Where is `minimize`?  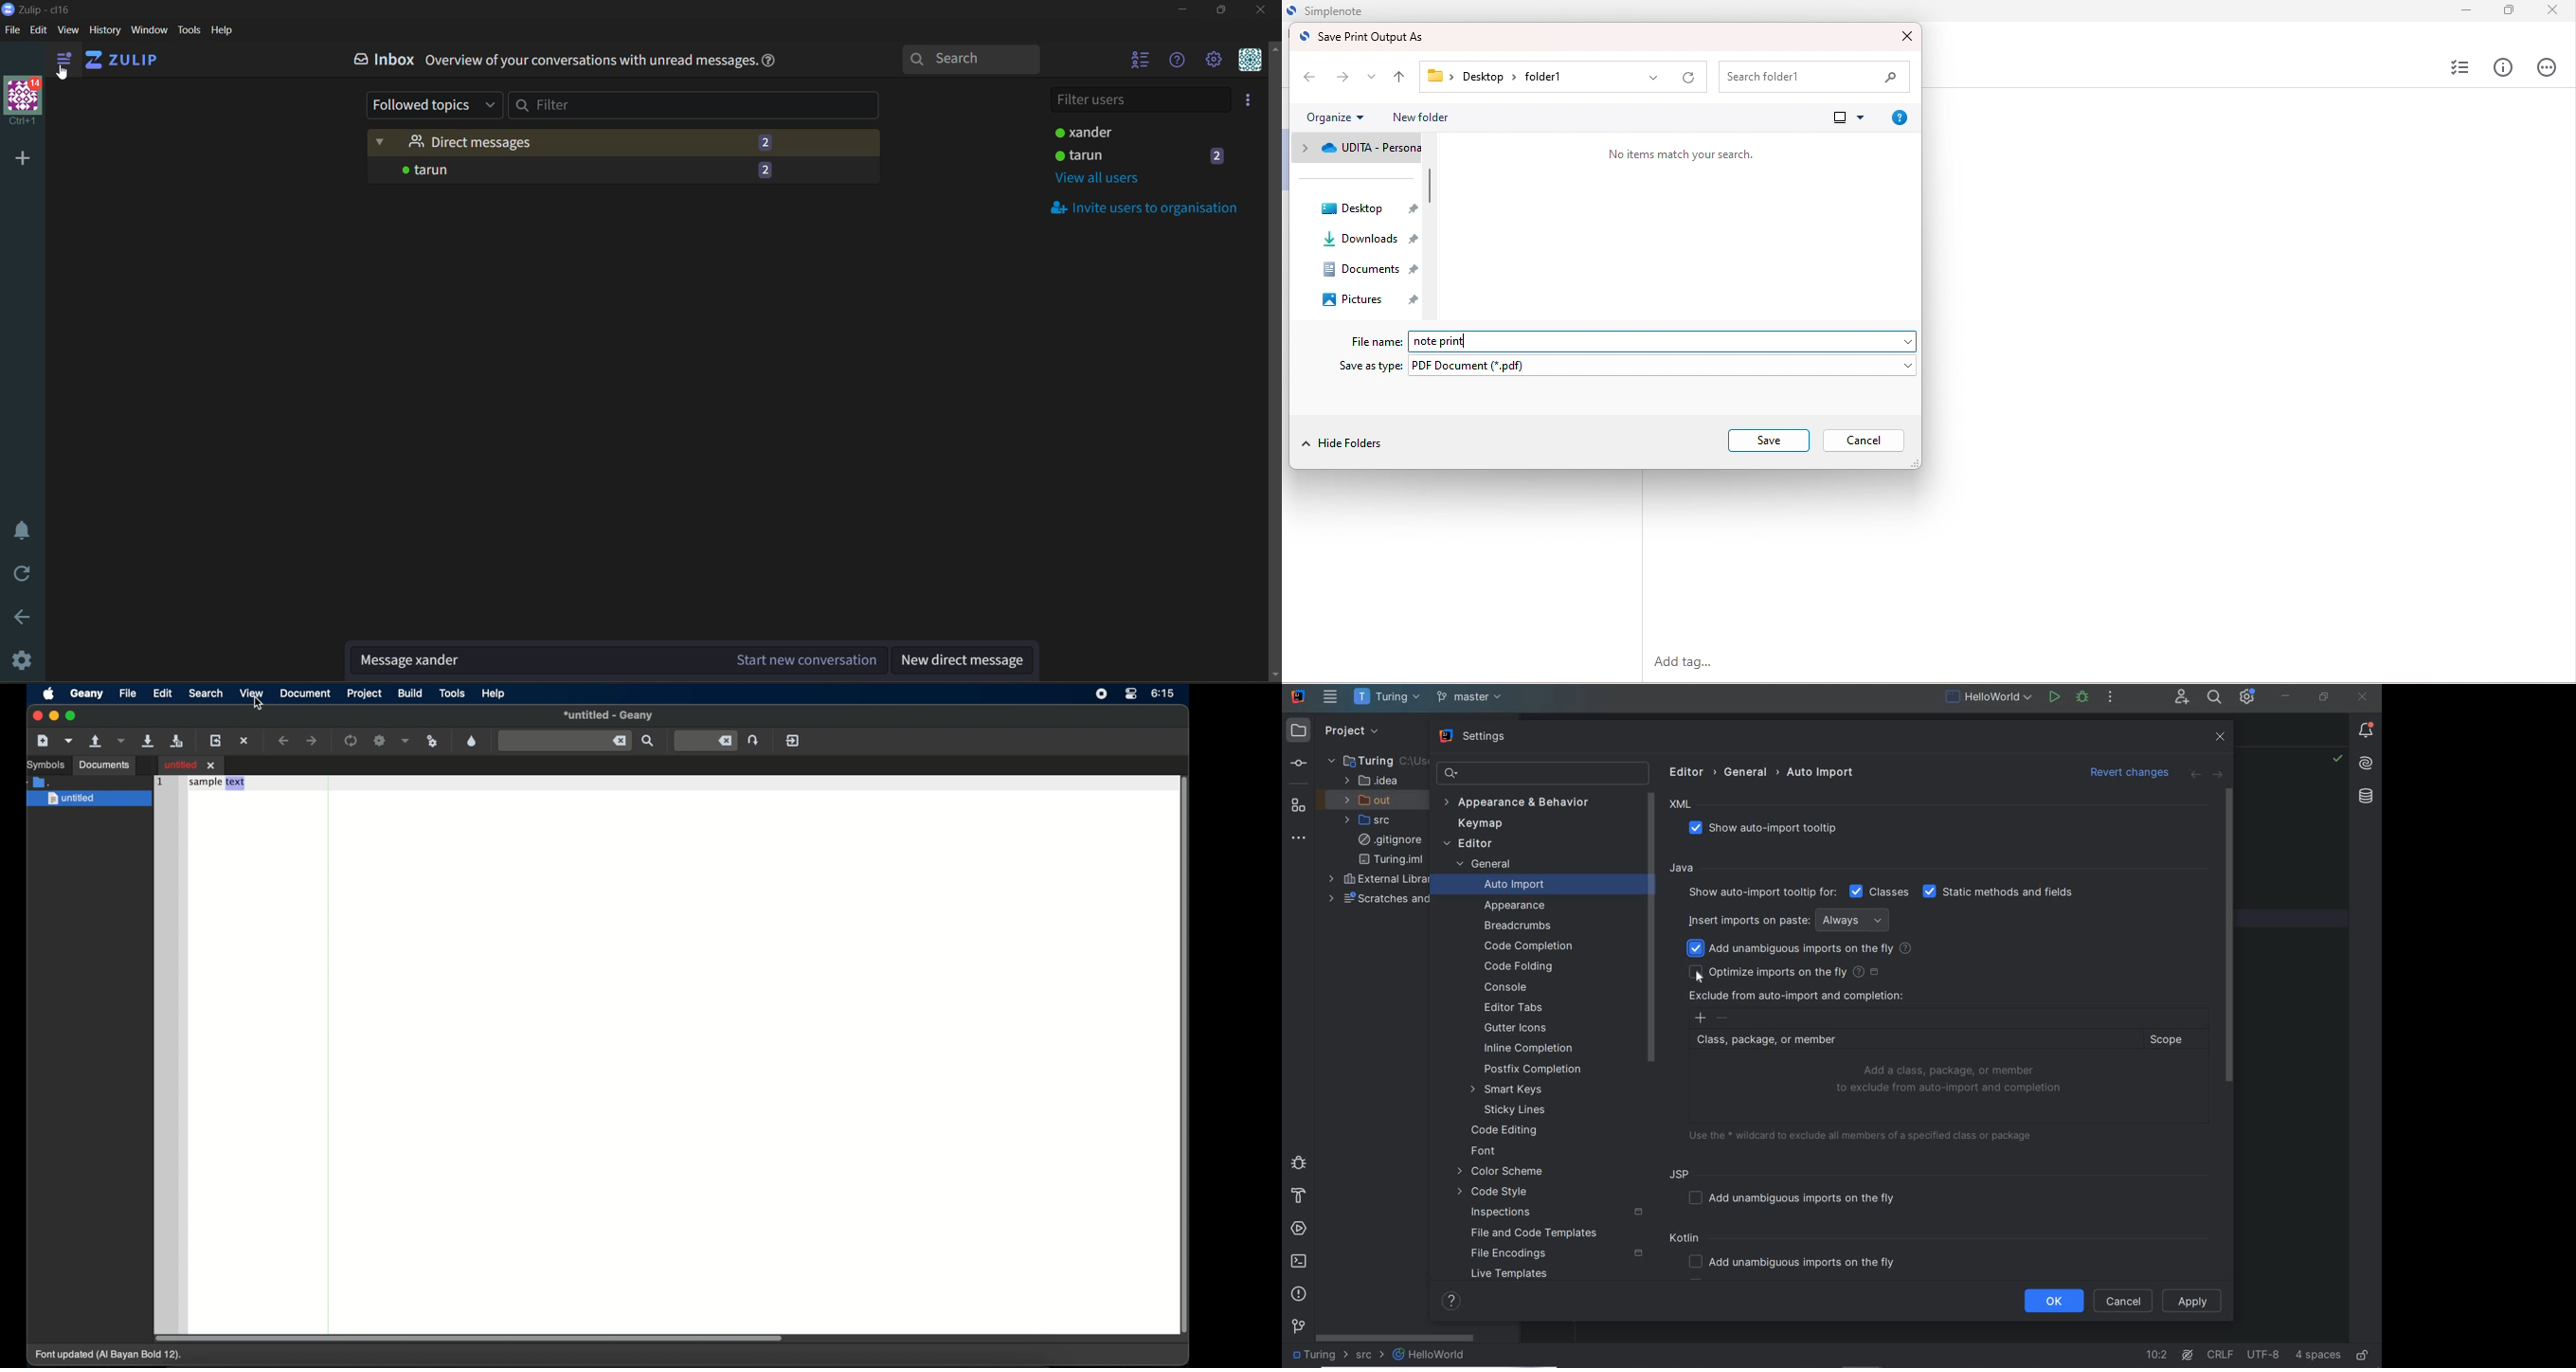
minimize is located at coordinates (1183, 12).